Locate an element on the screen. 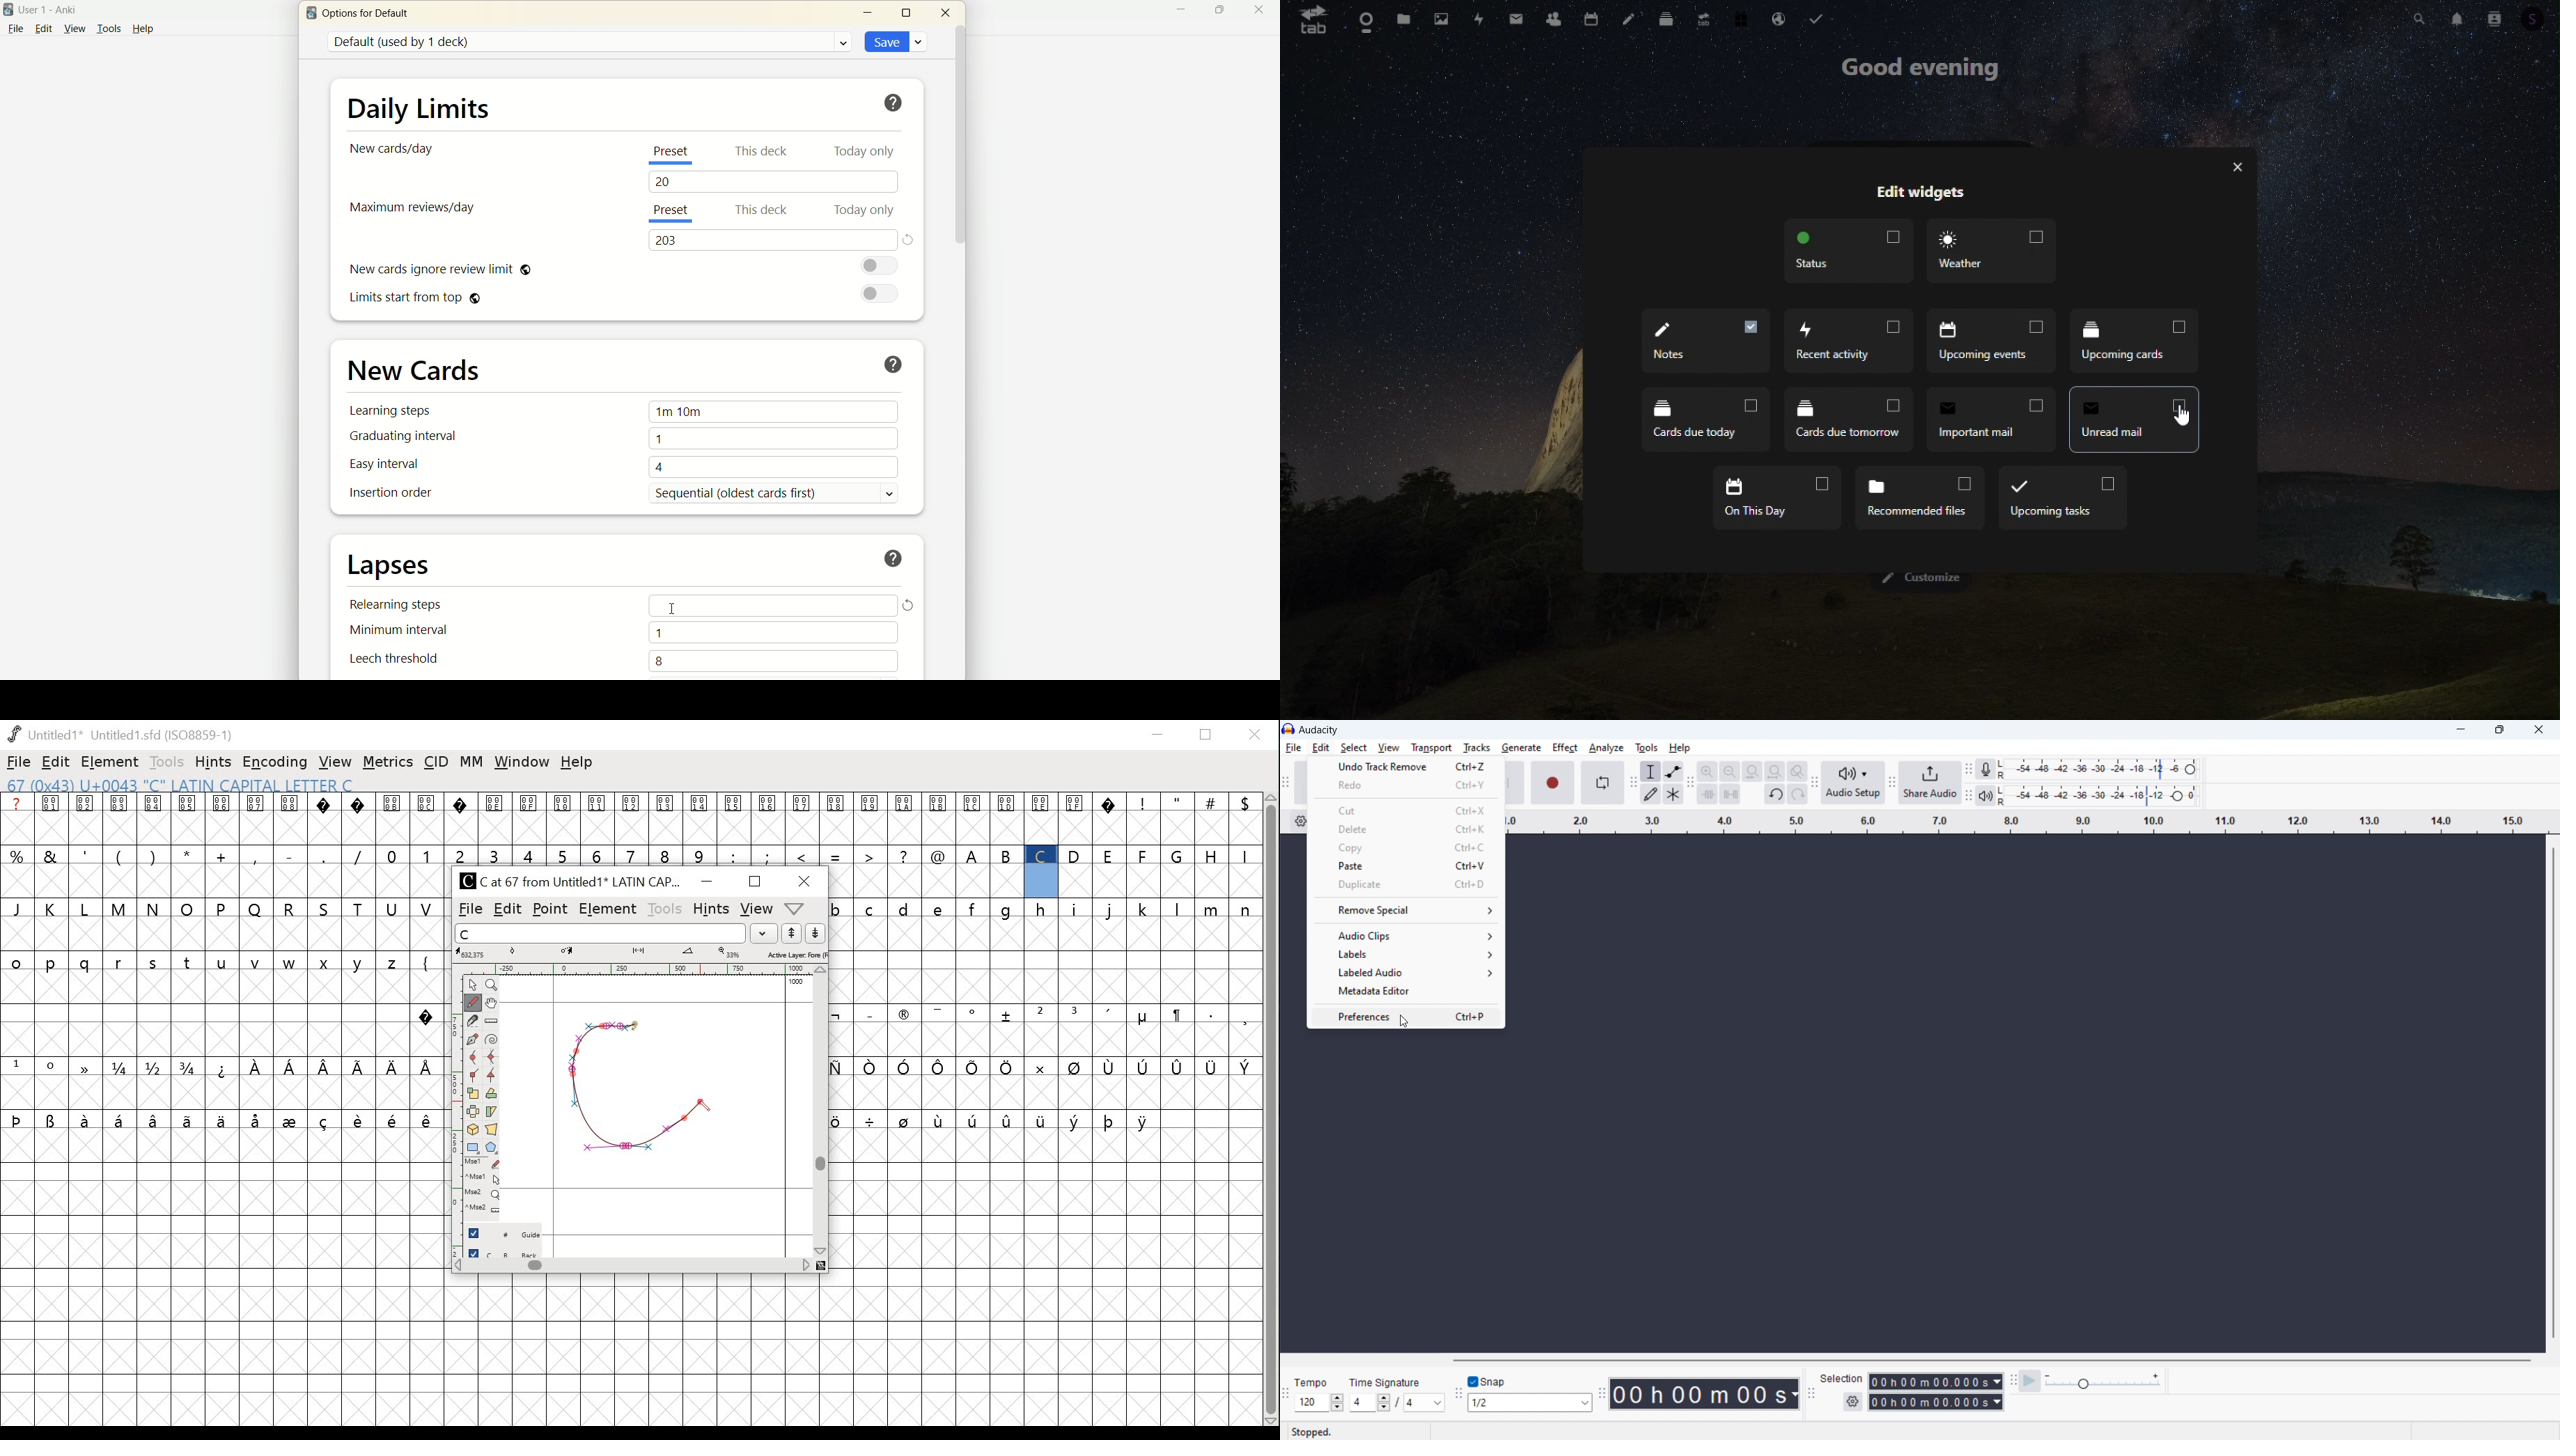 This screenshot has width=2576, height=1456. Edit widgets is located at coordinates (1923, 193).